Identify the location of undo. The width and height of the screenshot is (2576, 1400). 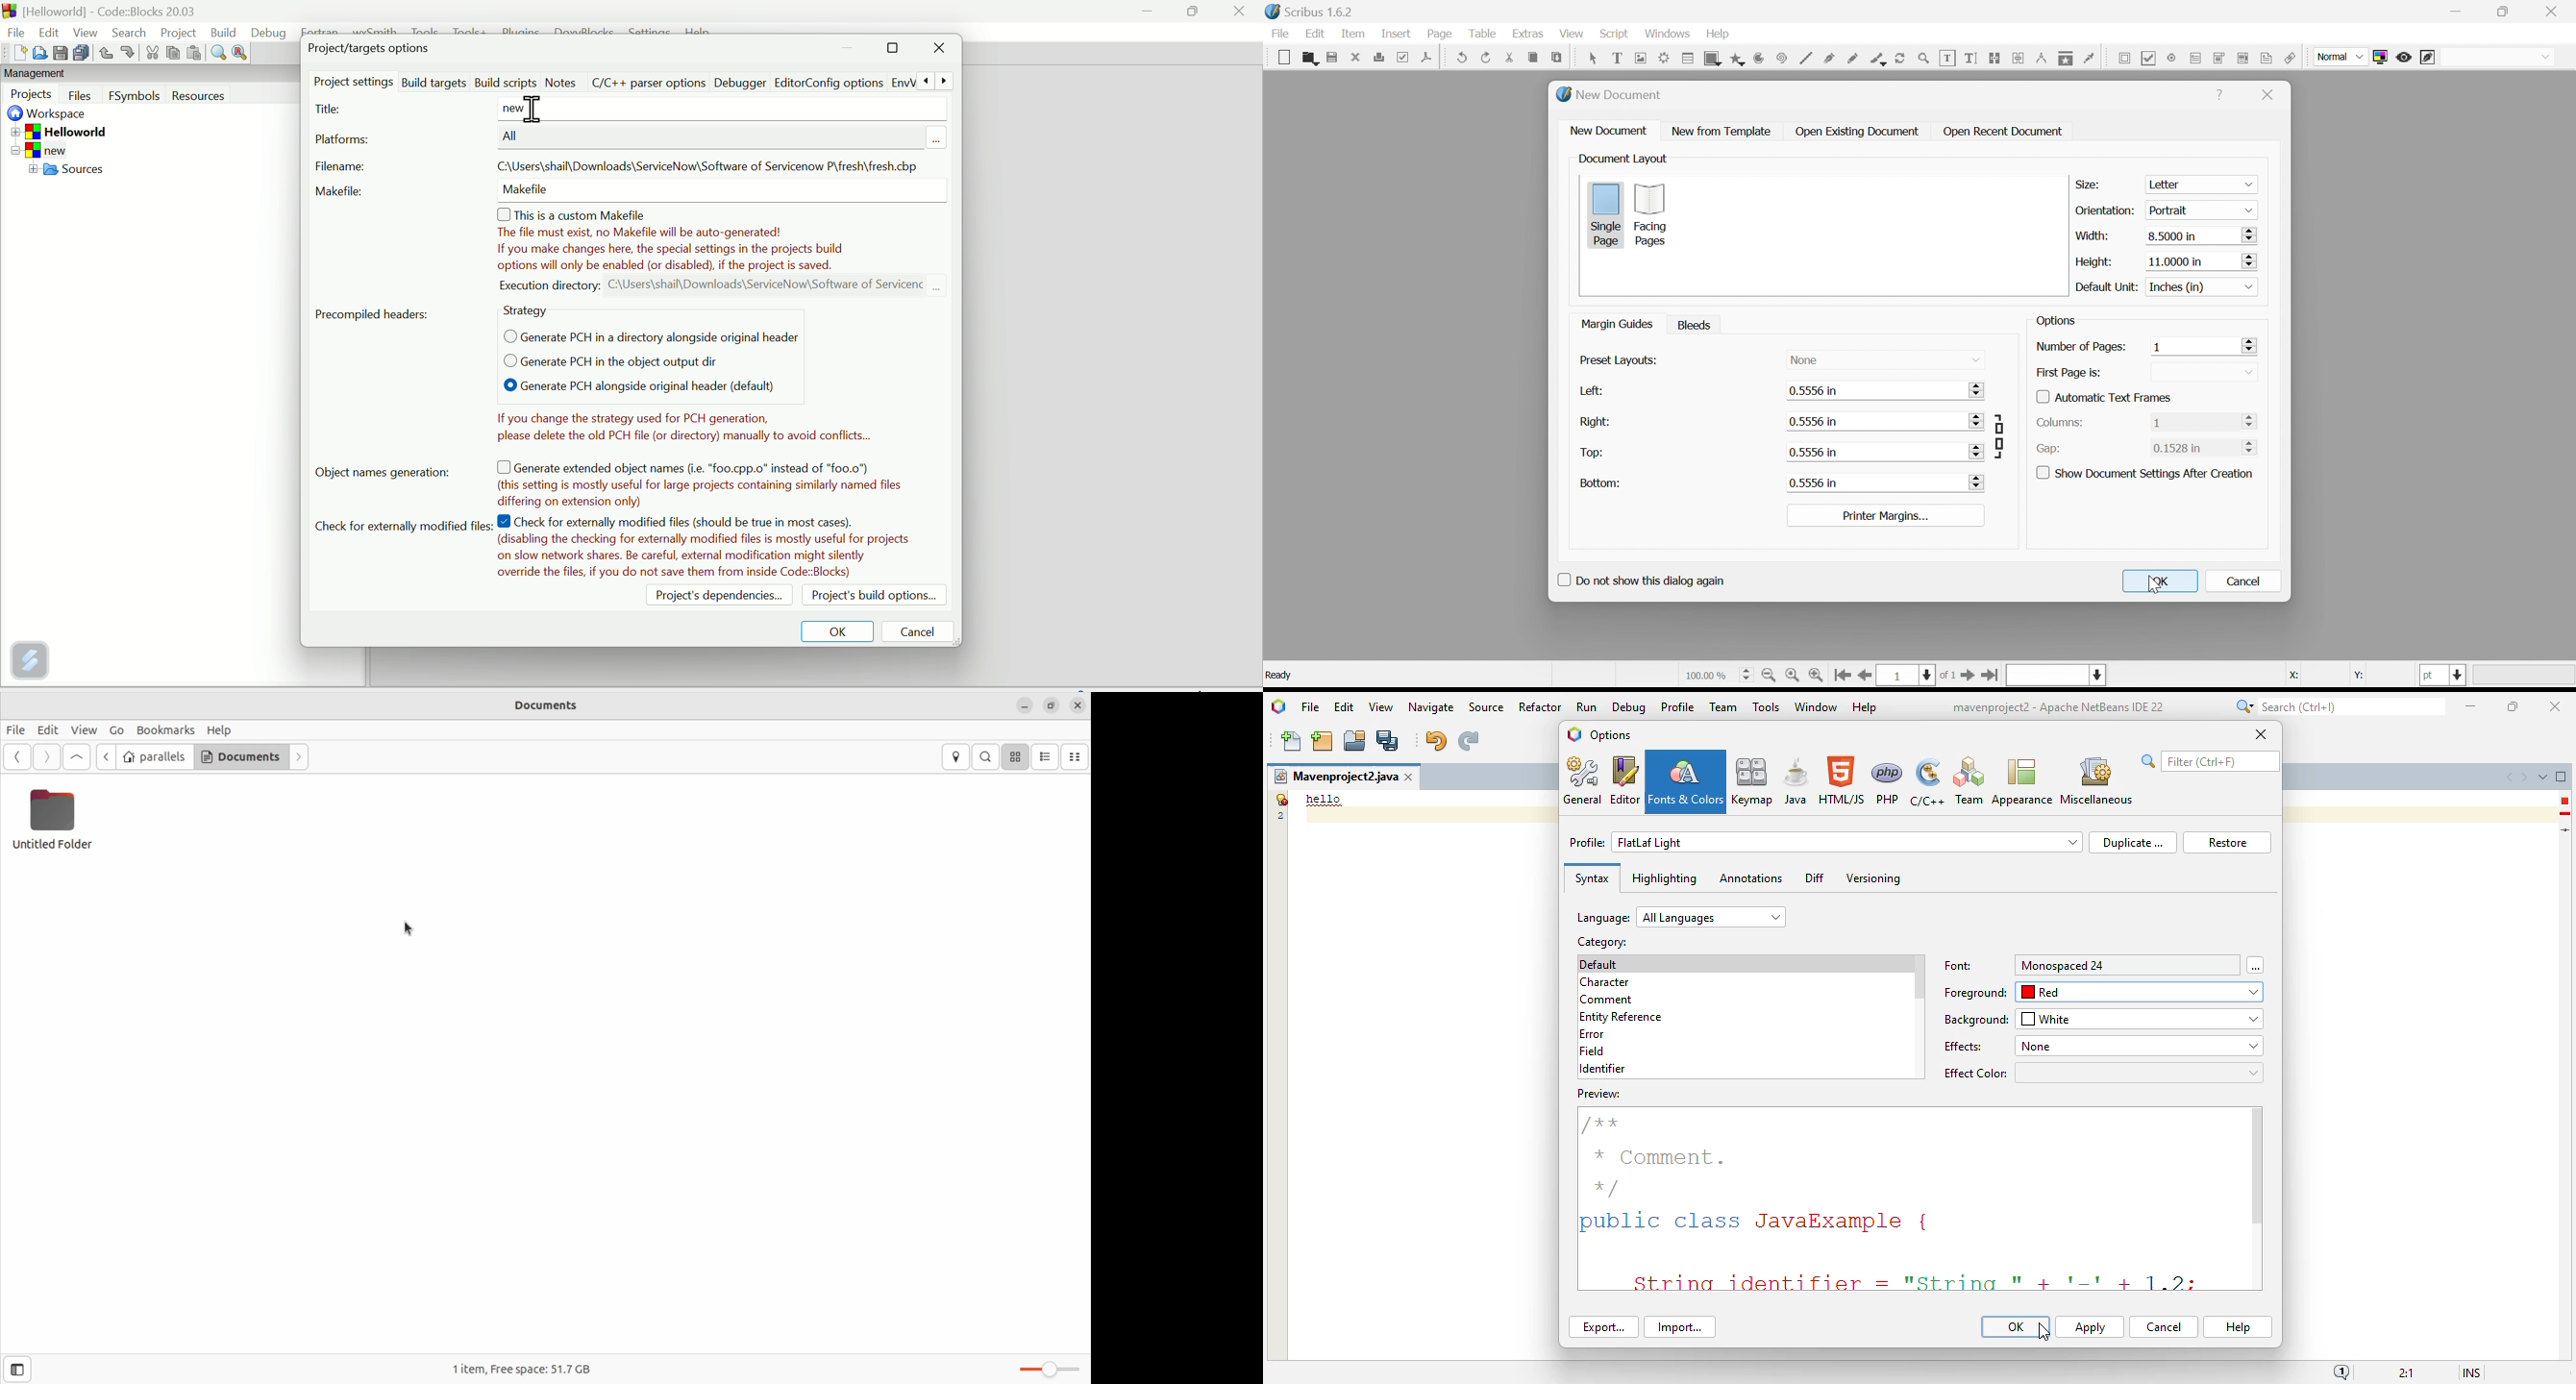
(1462, 57).